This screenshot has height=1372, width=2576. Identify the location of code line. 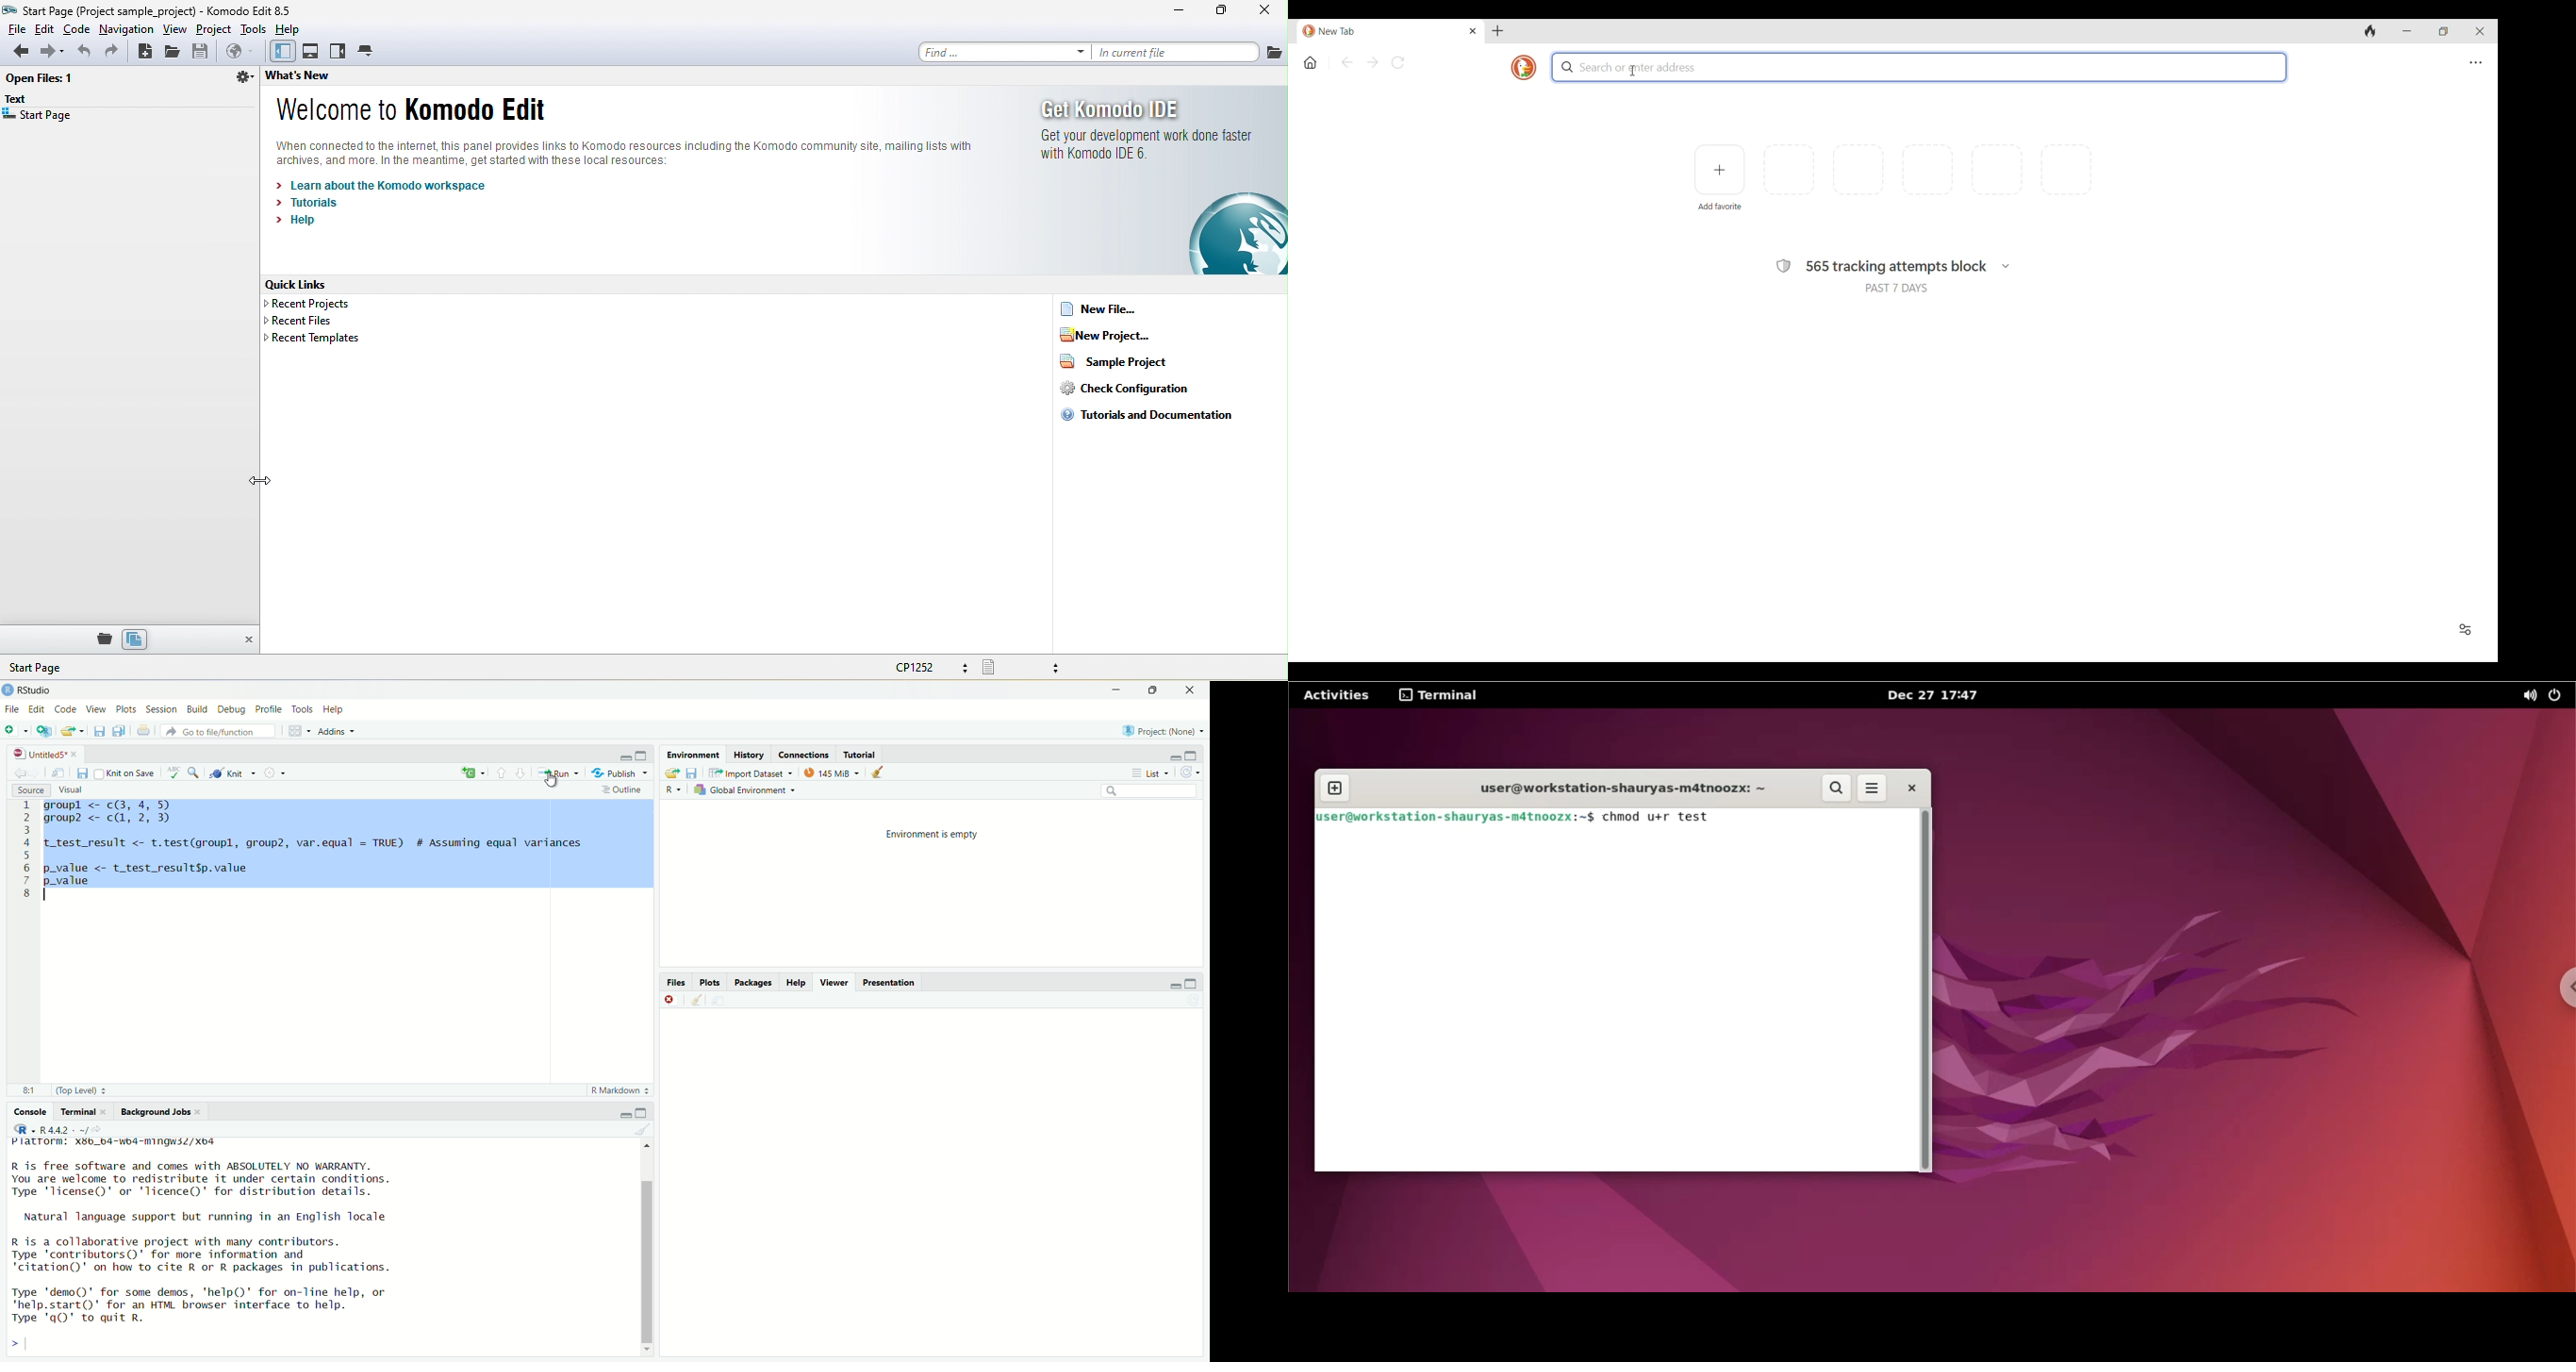
(26, 849).